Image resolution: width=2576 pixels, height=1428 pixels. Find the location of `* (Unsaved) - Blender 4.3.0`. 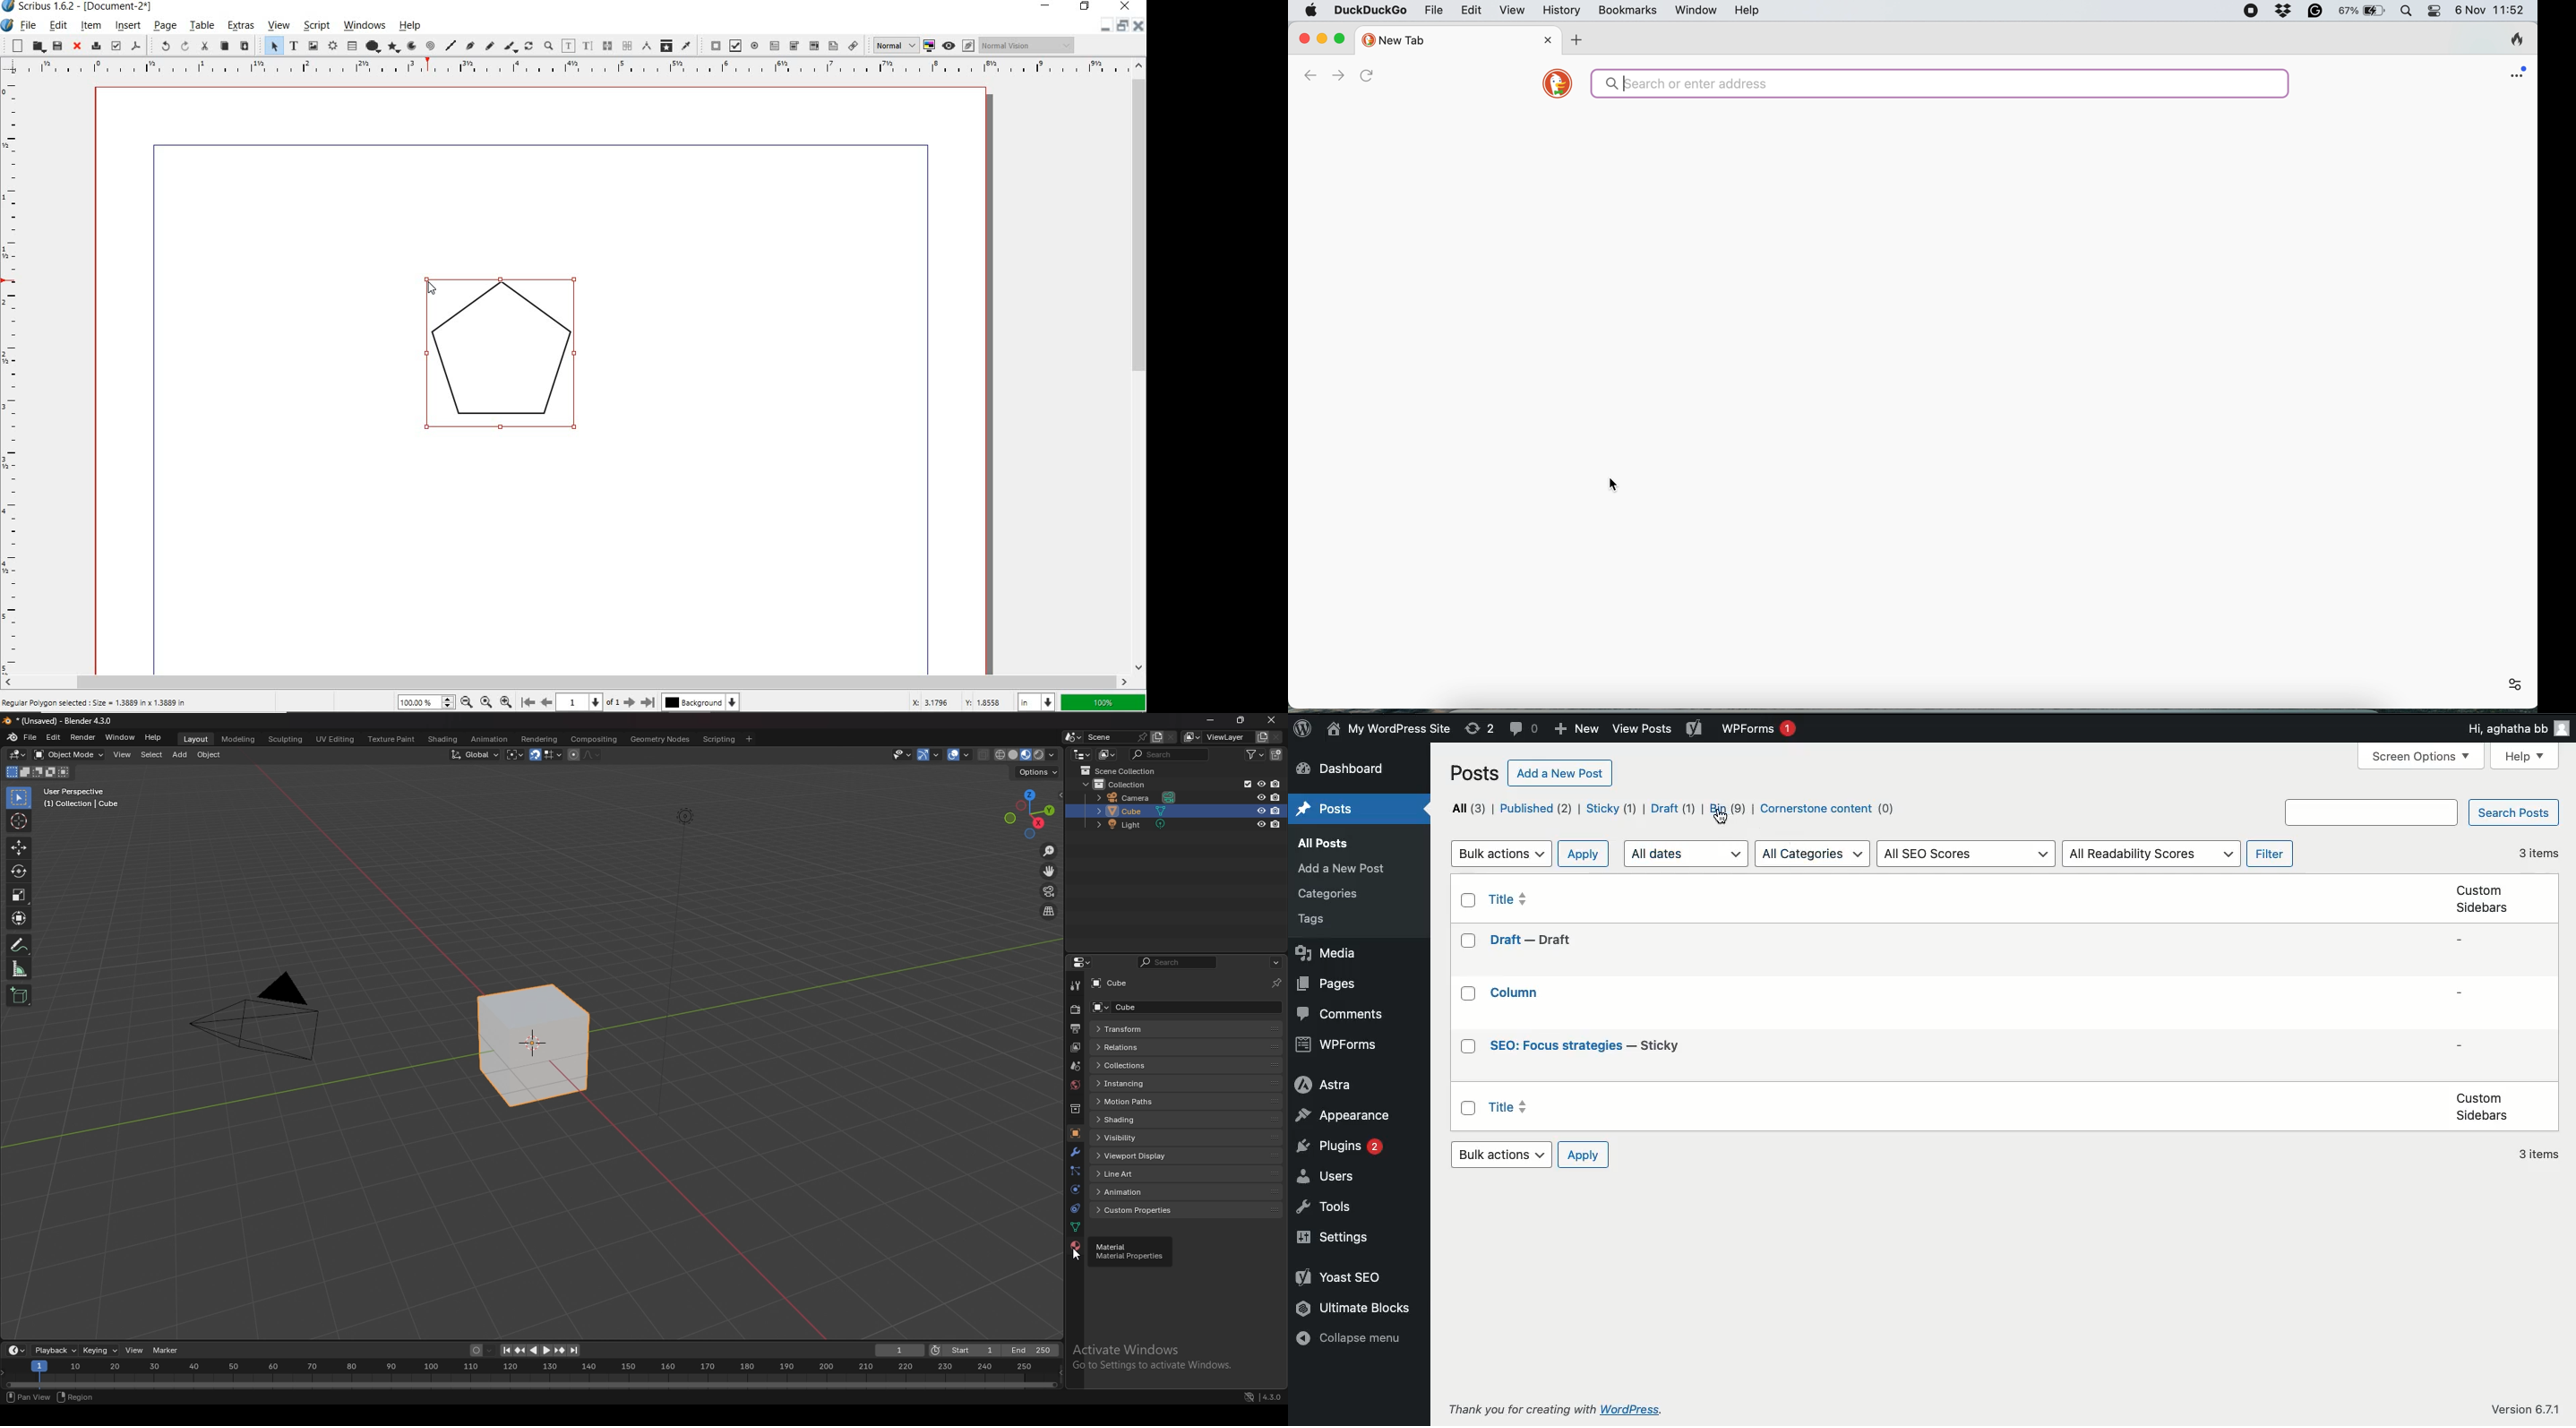

* (Unsaved) - Blender 4.3.0 is located at coordinates (68, 721).